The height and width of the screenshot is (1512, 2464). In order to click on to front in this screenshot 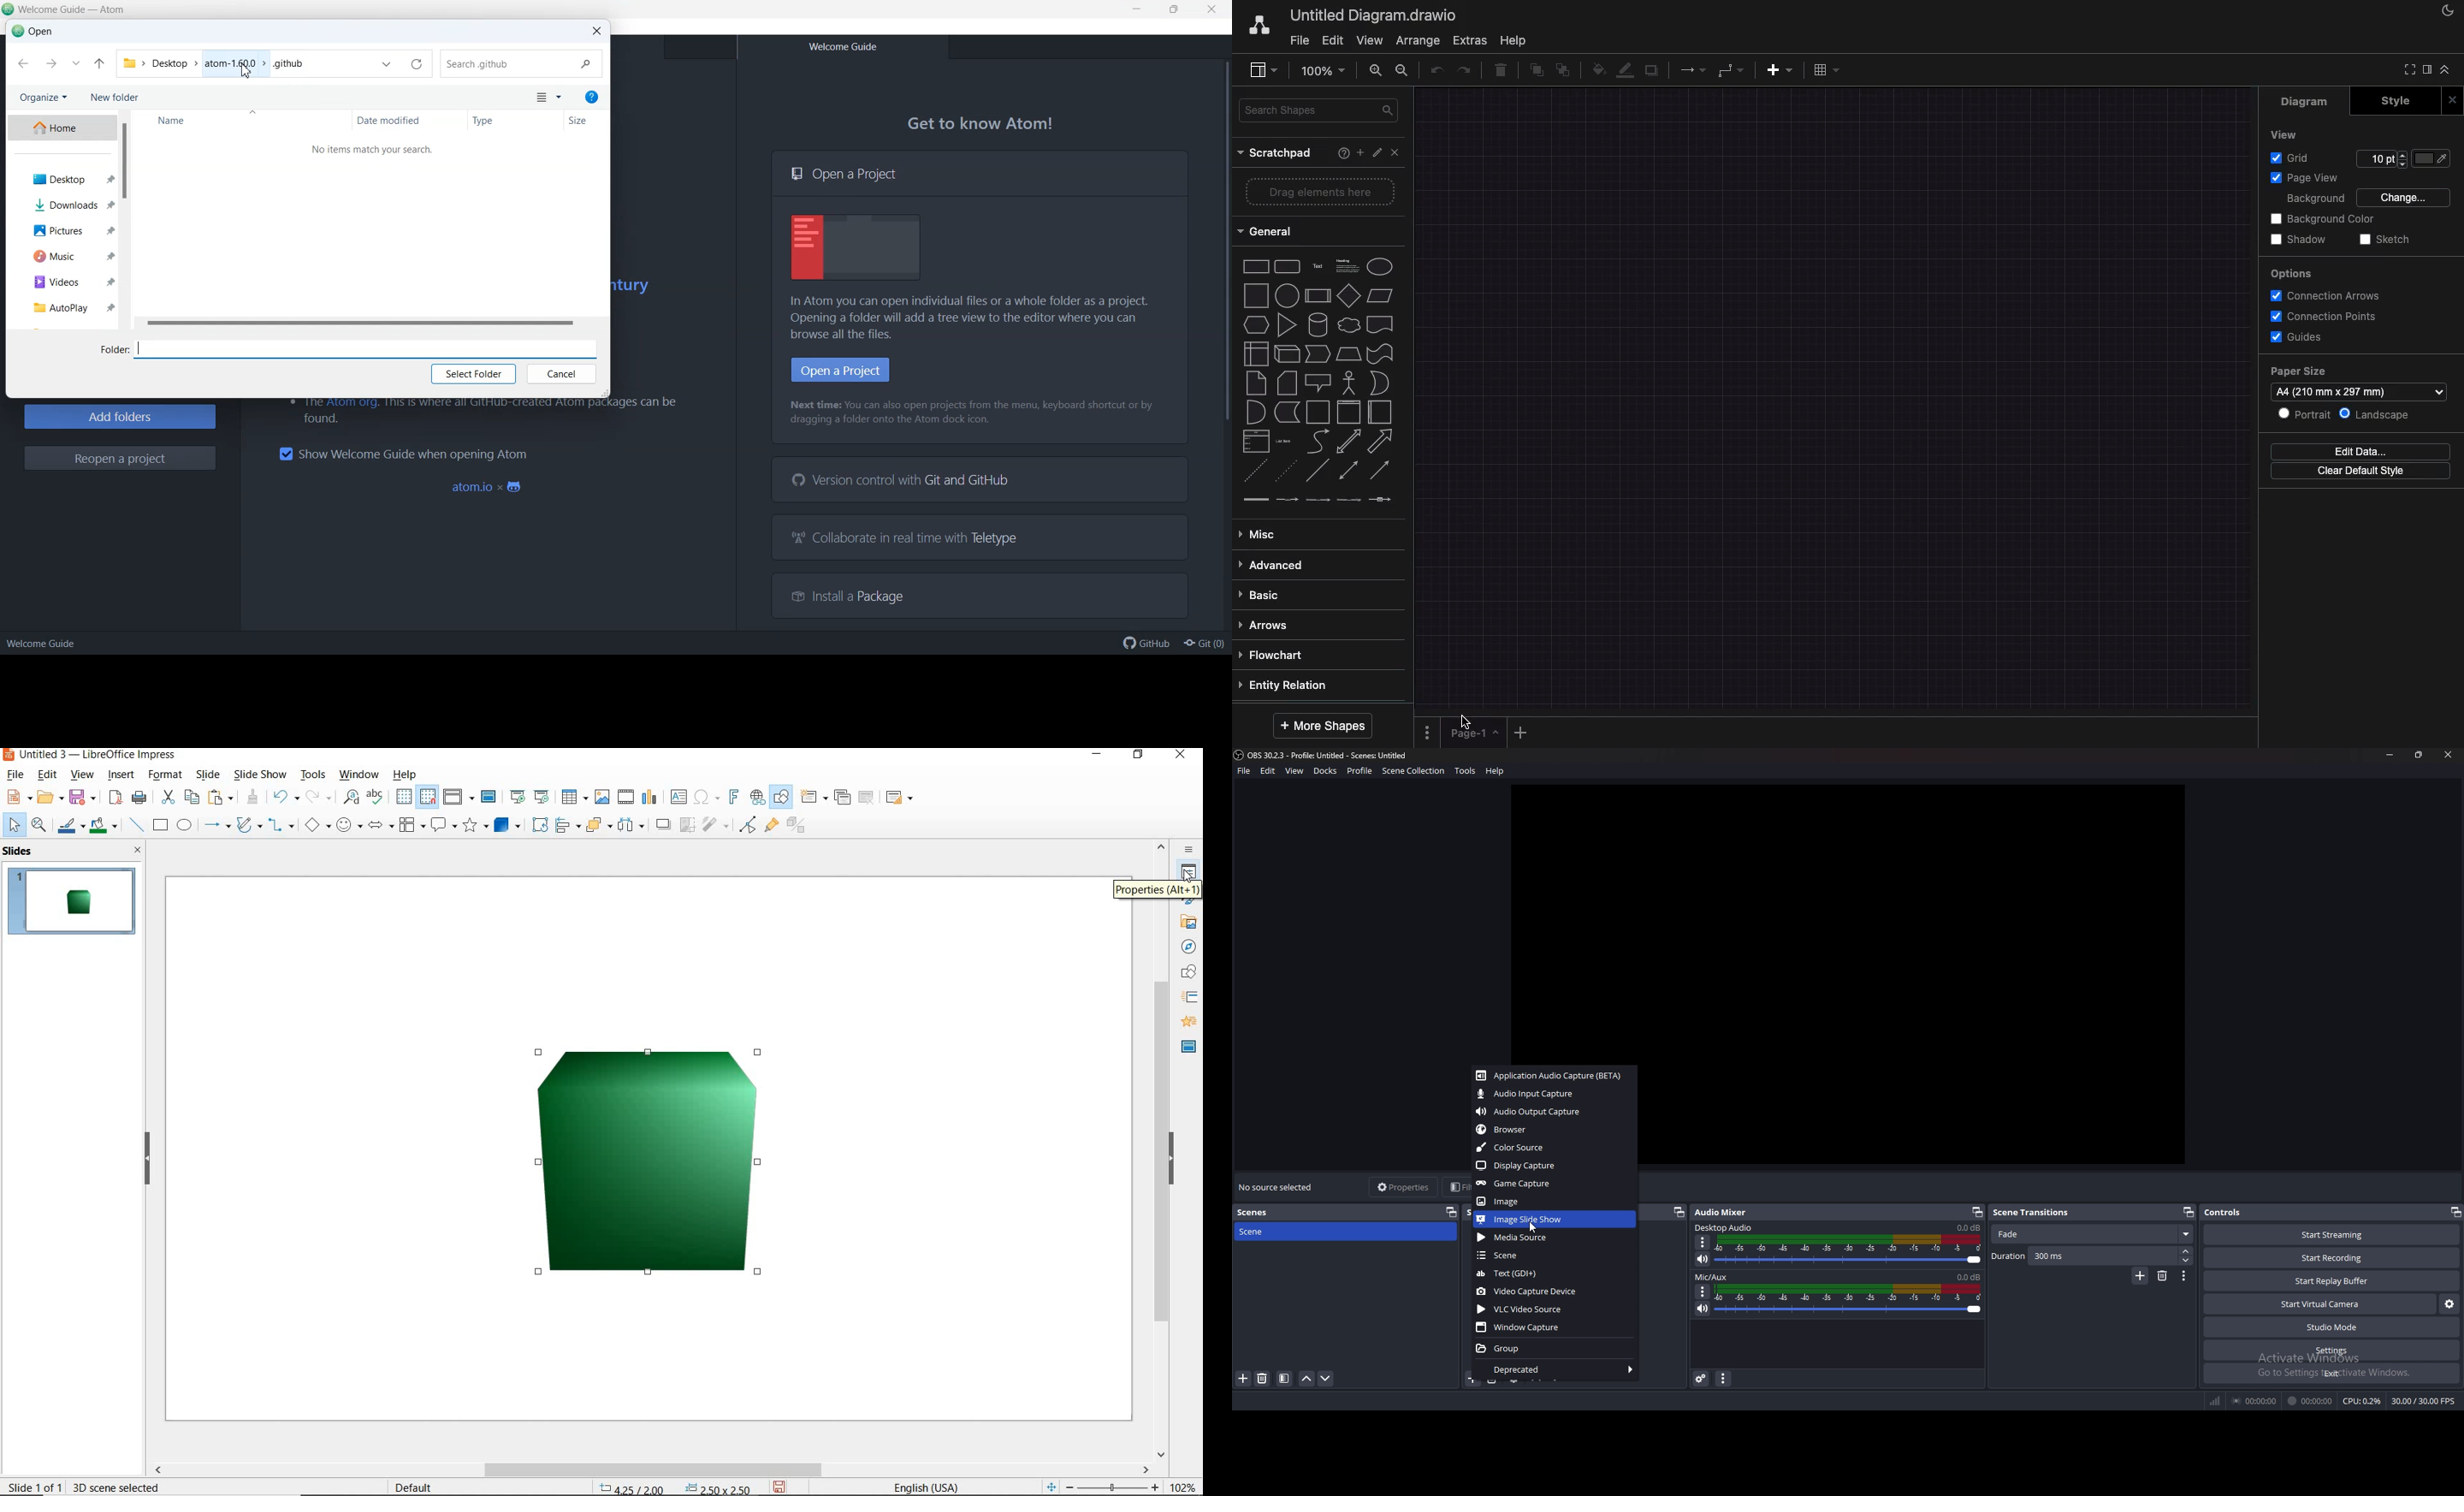, I will do `click(1536, 70)`.